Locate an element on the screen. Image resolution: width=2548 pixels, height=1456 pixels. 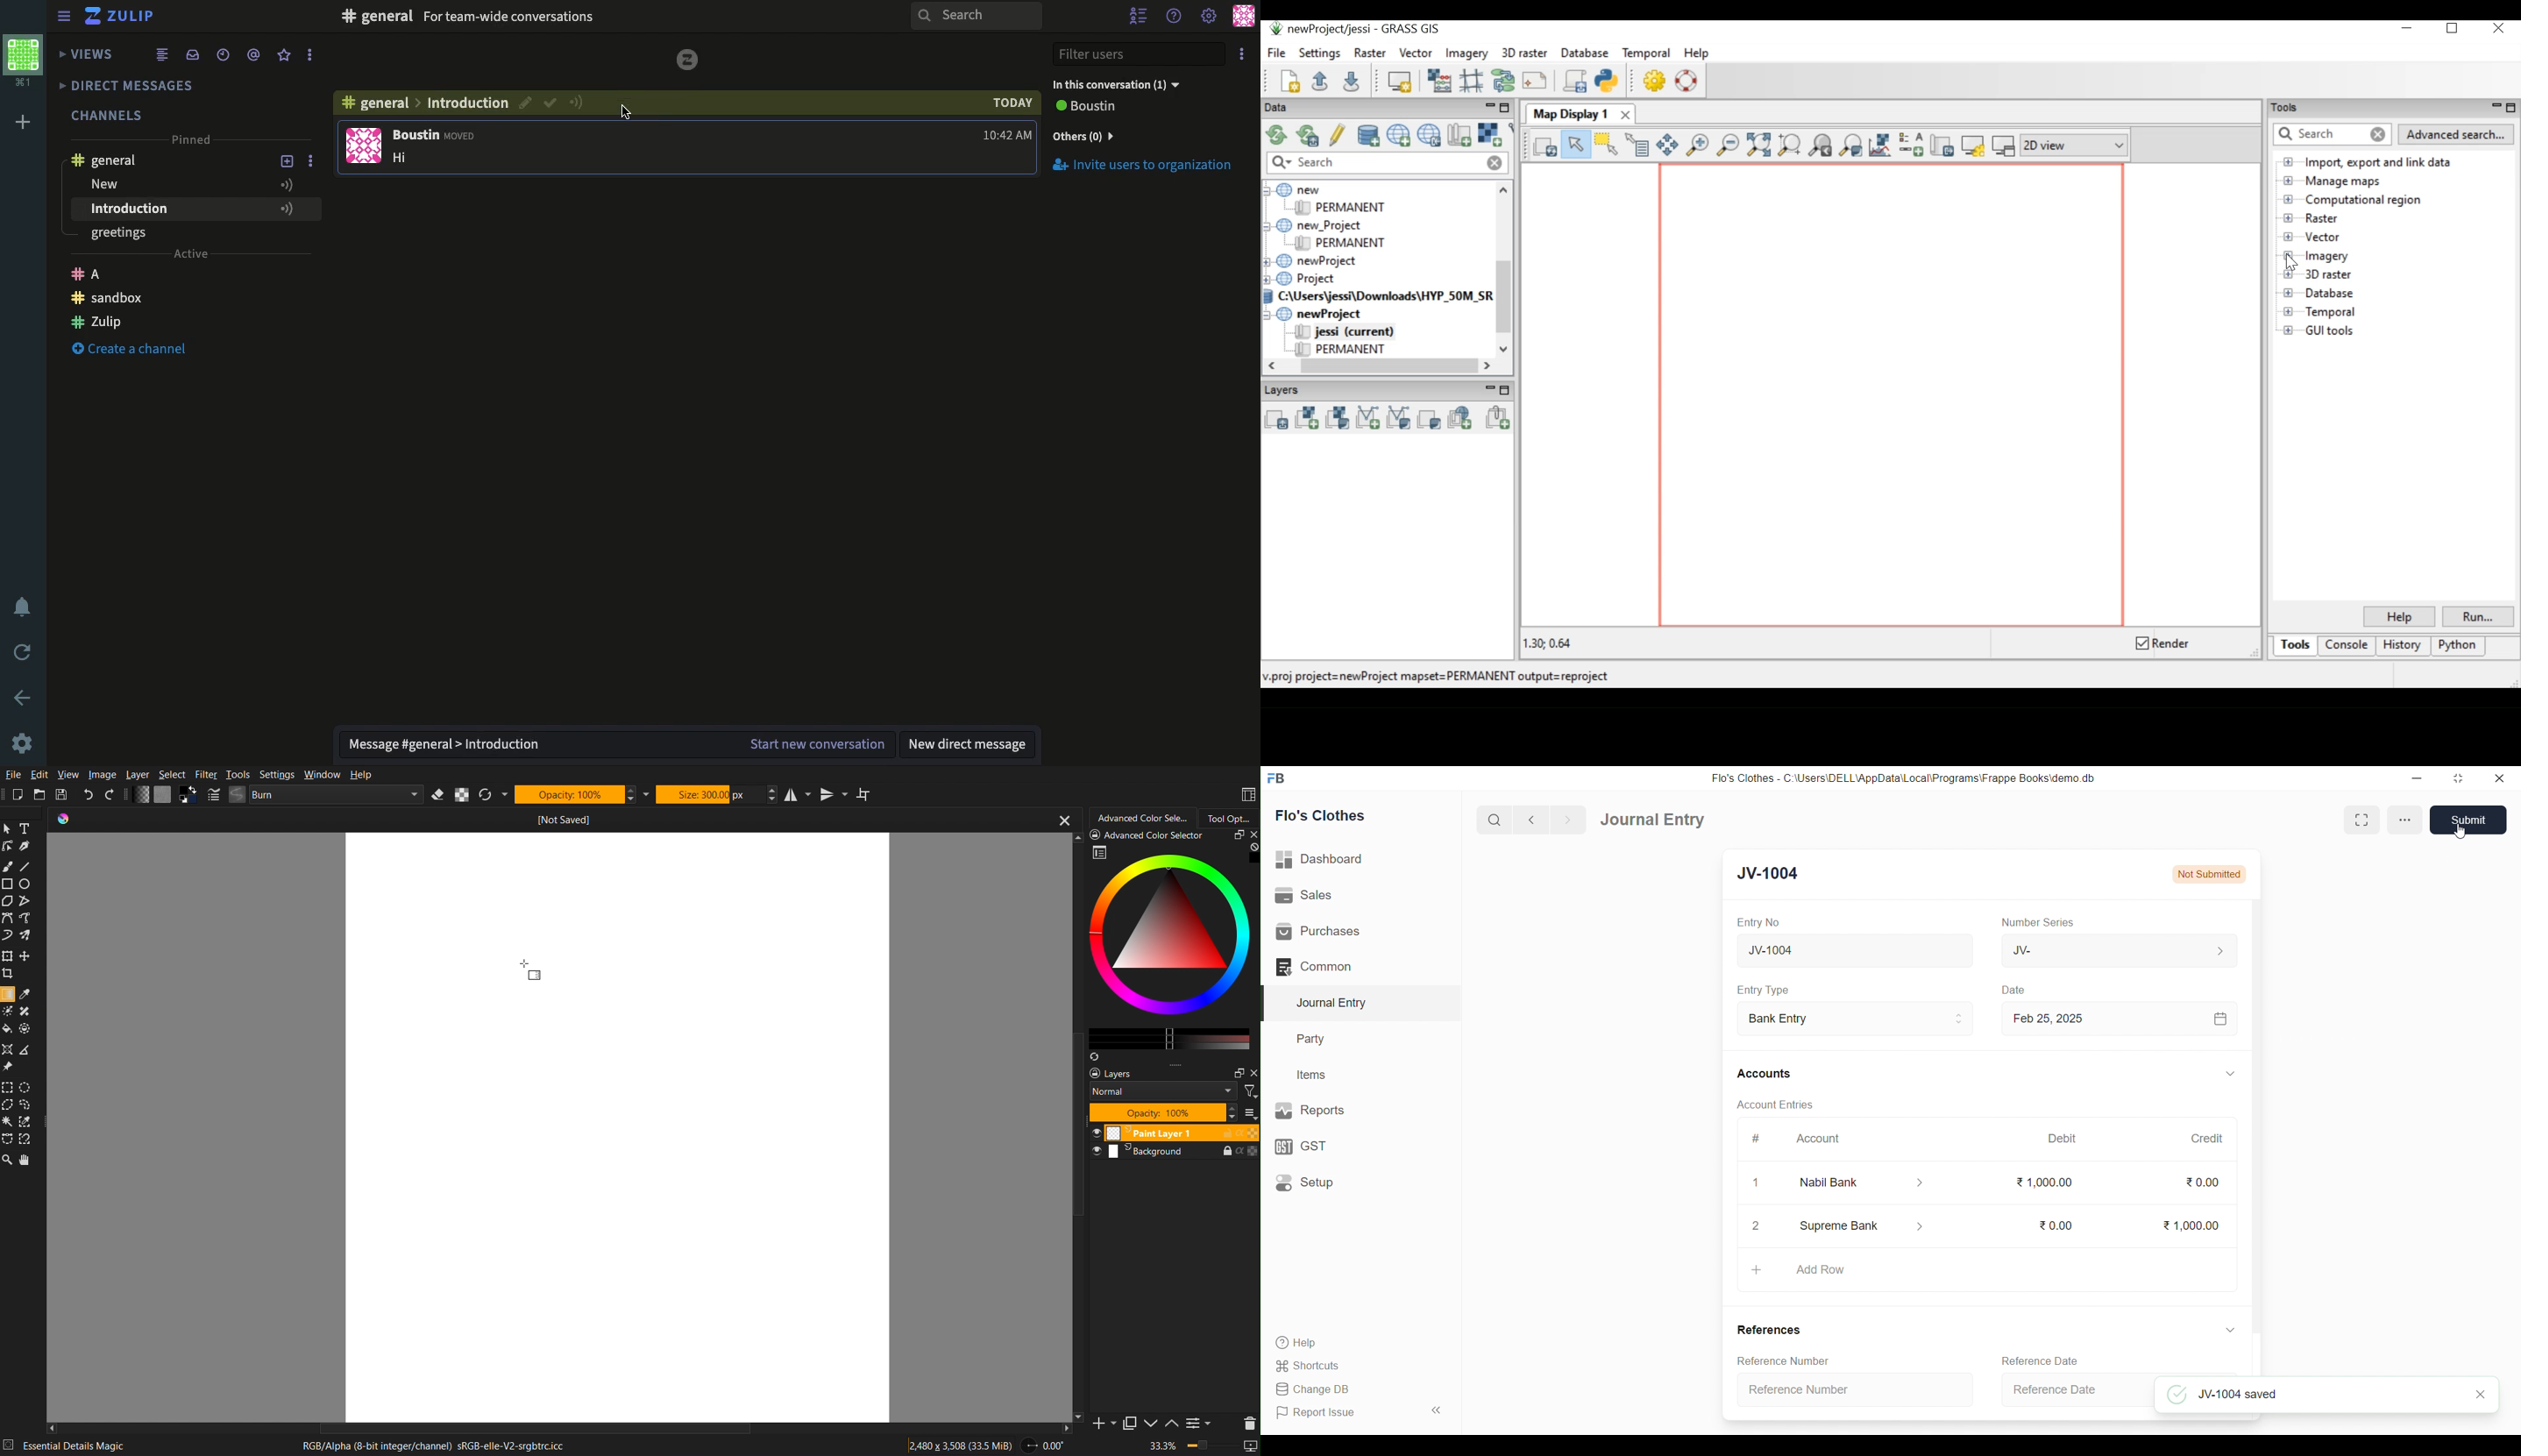
Filter users is located at coordinates (1140, 53).